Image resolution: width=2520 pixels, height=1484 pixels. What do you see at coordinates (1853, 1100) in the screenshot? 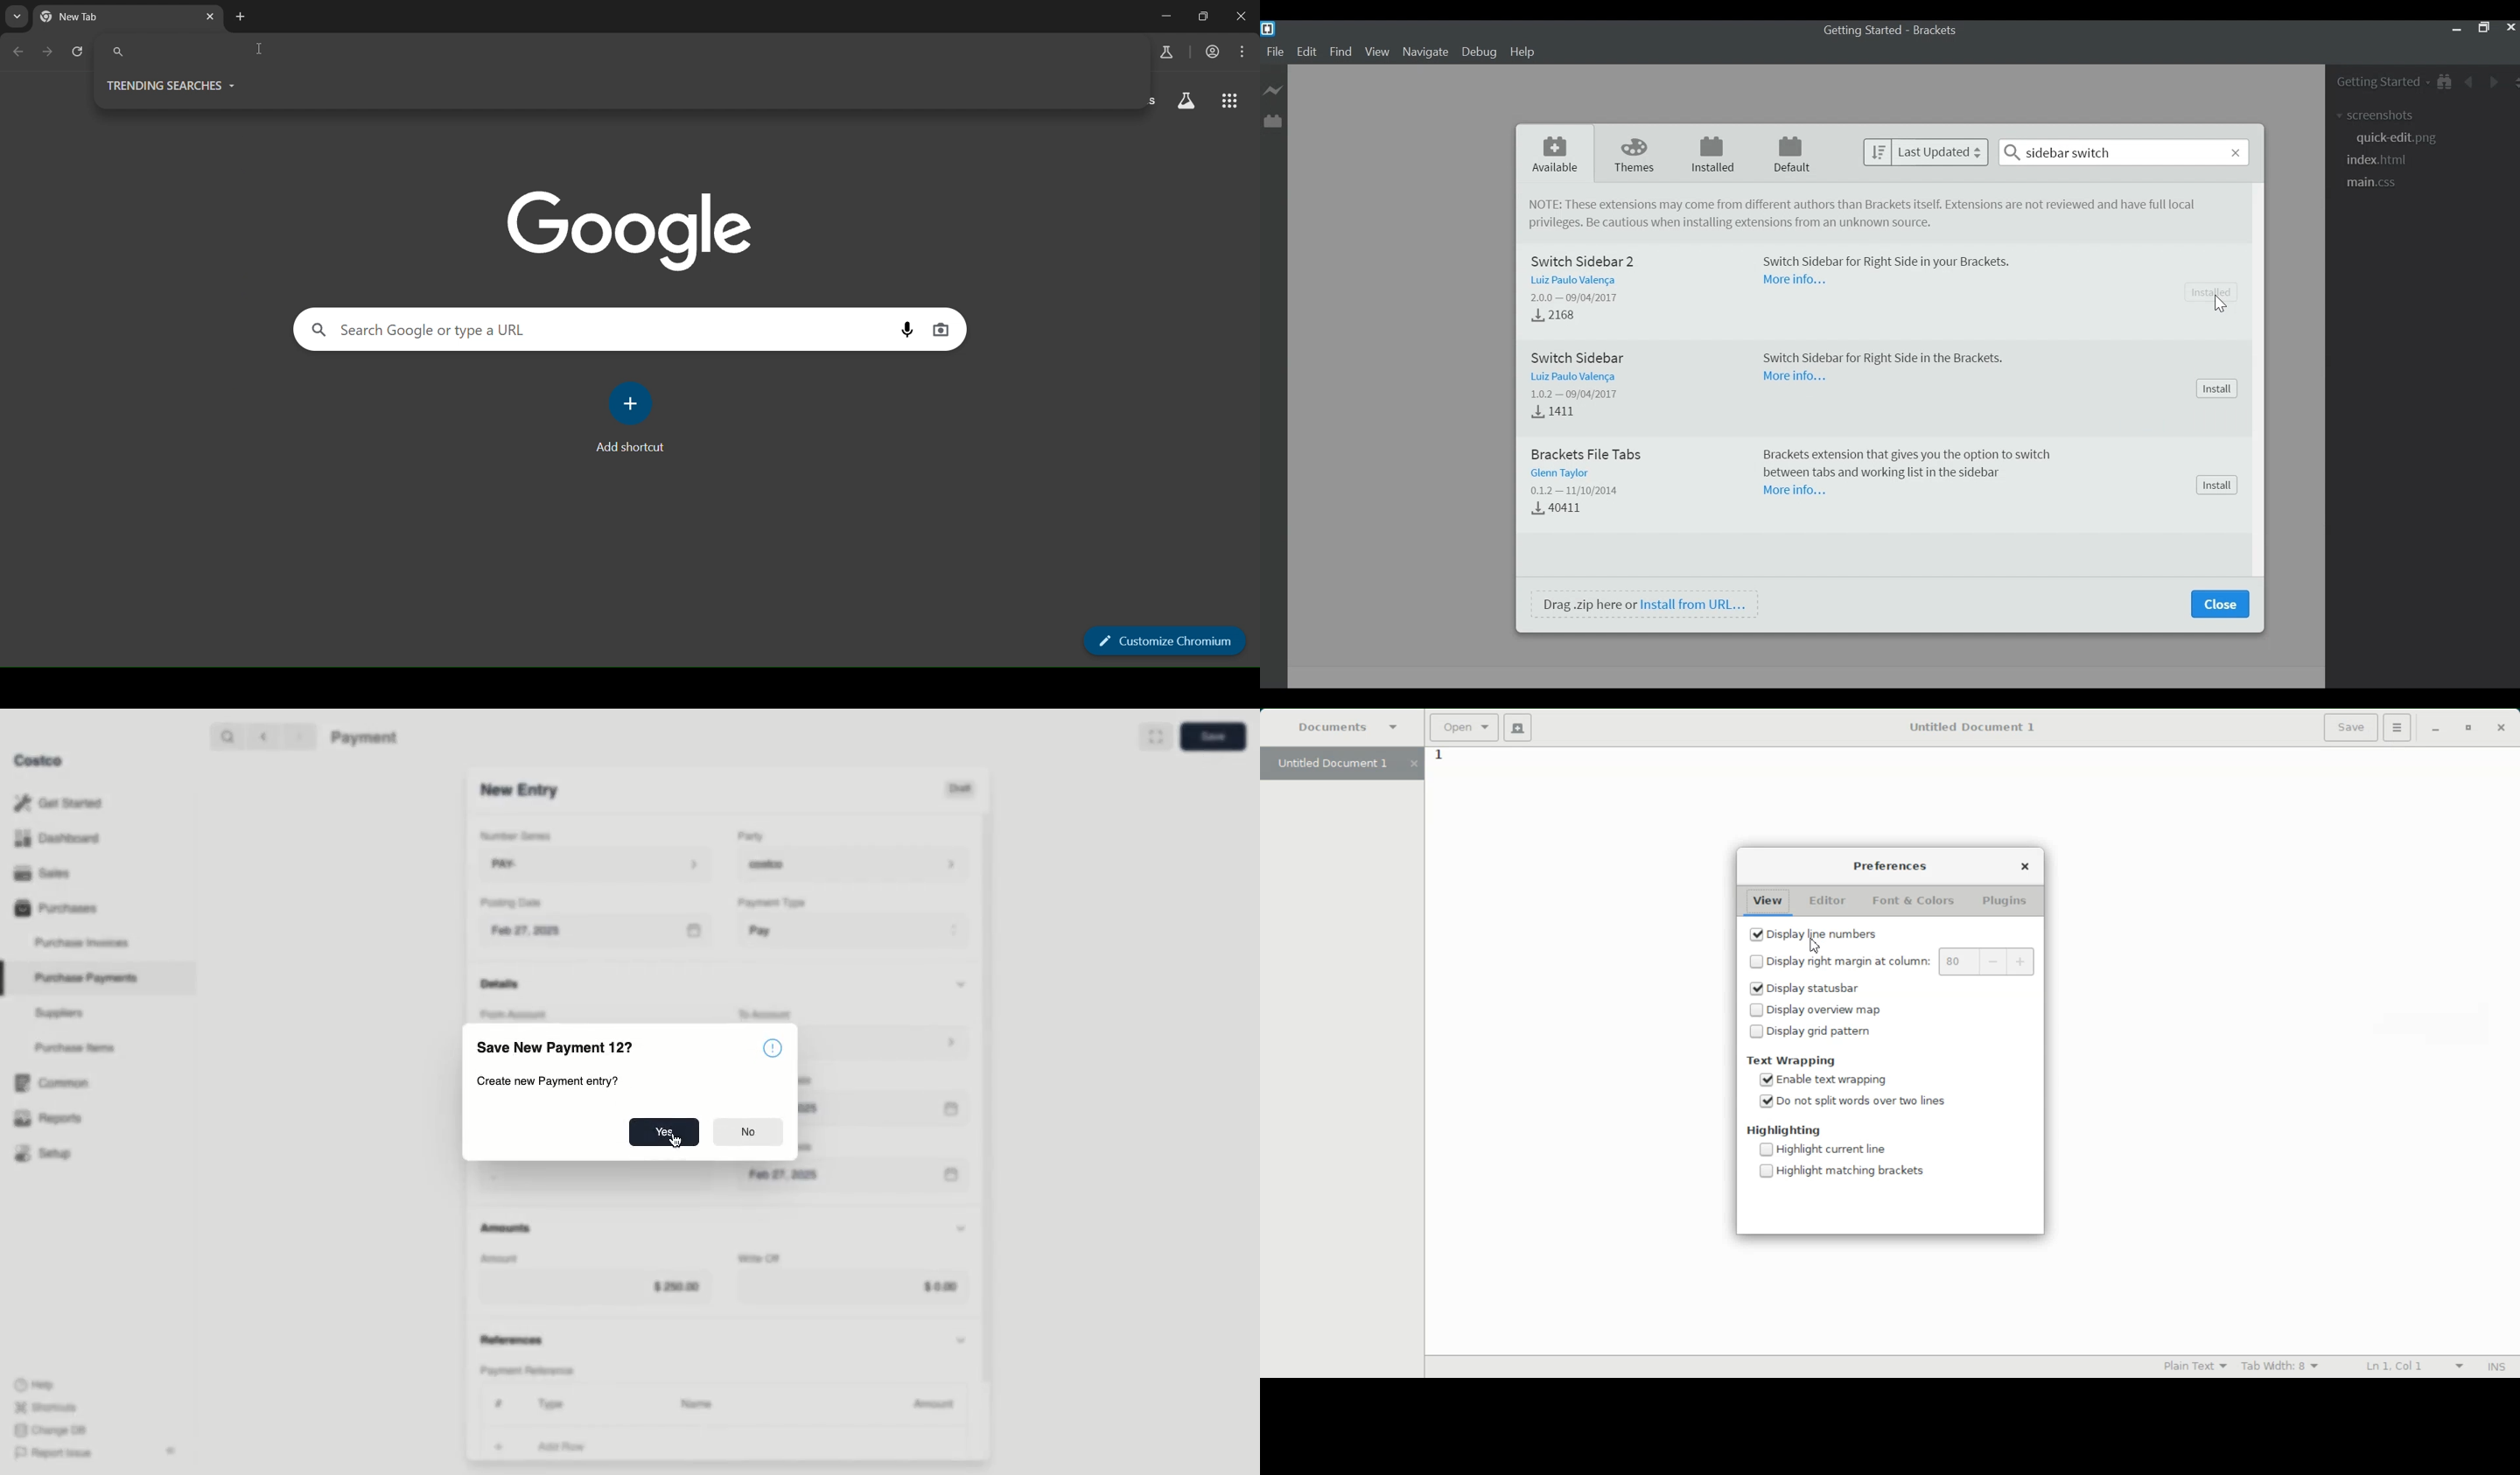
I see `(un)check Enable Do not split words over two lines` at bounding box center [1853, 1100].